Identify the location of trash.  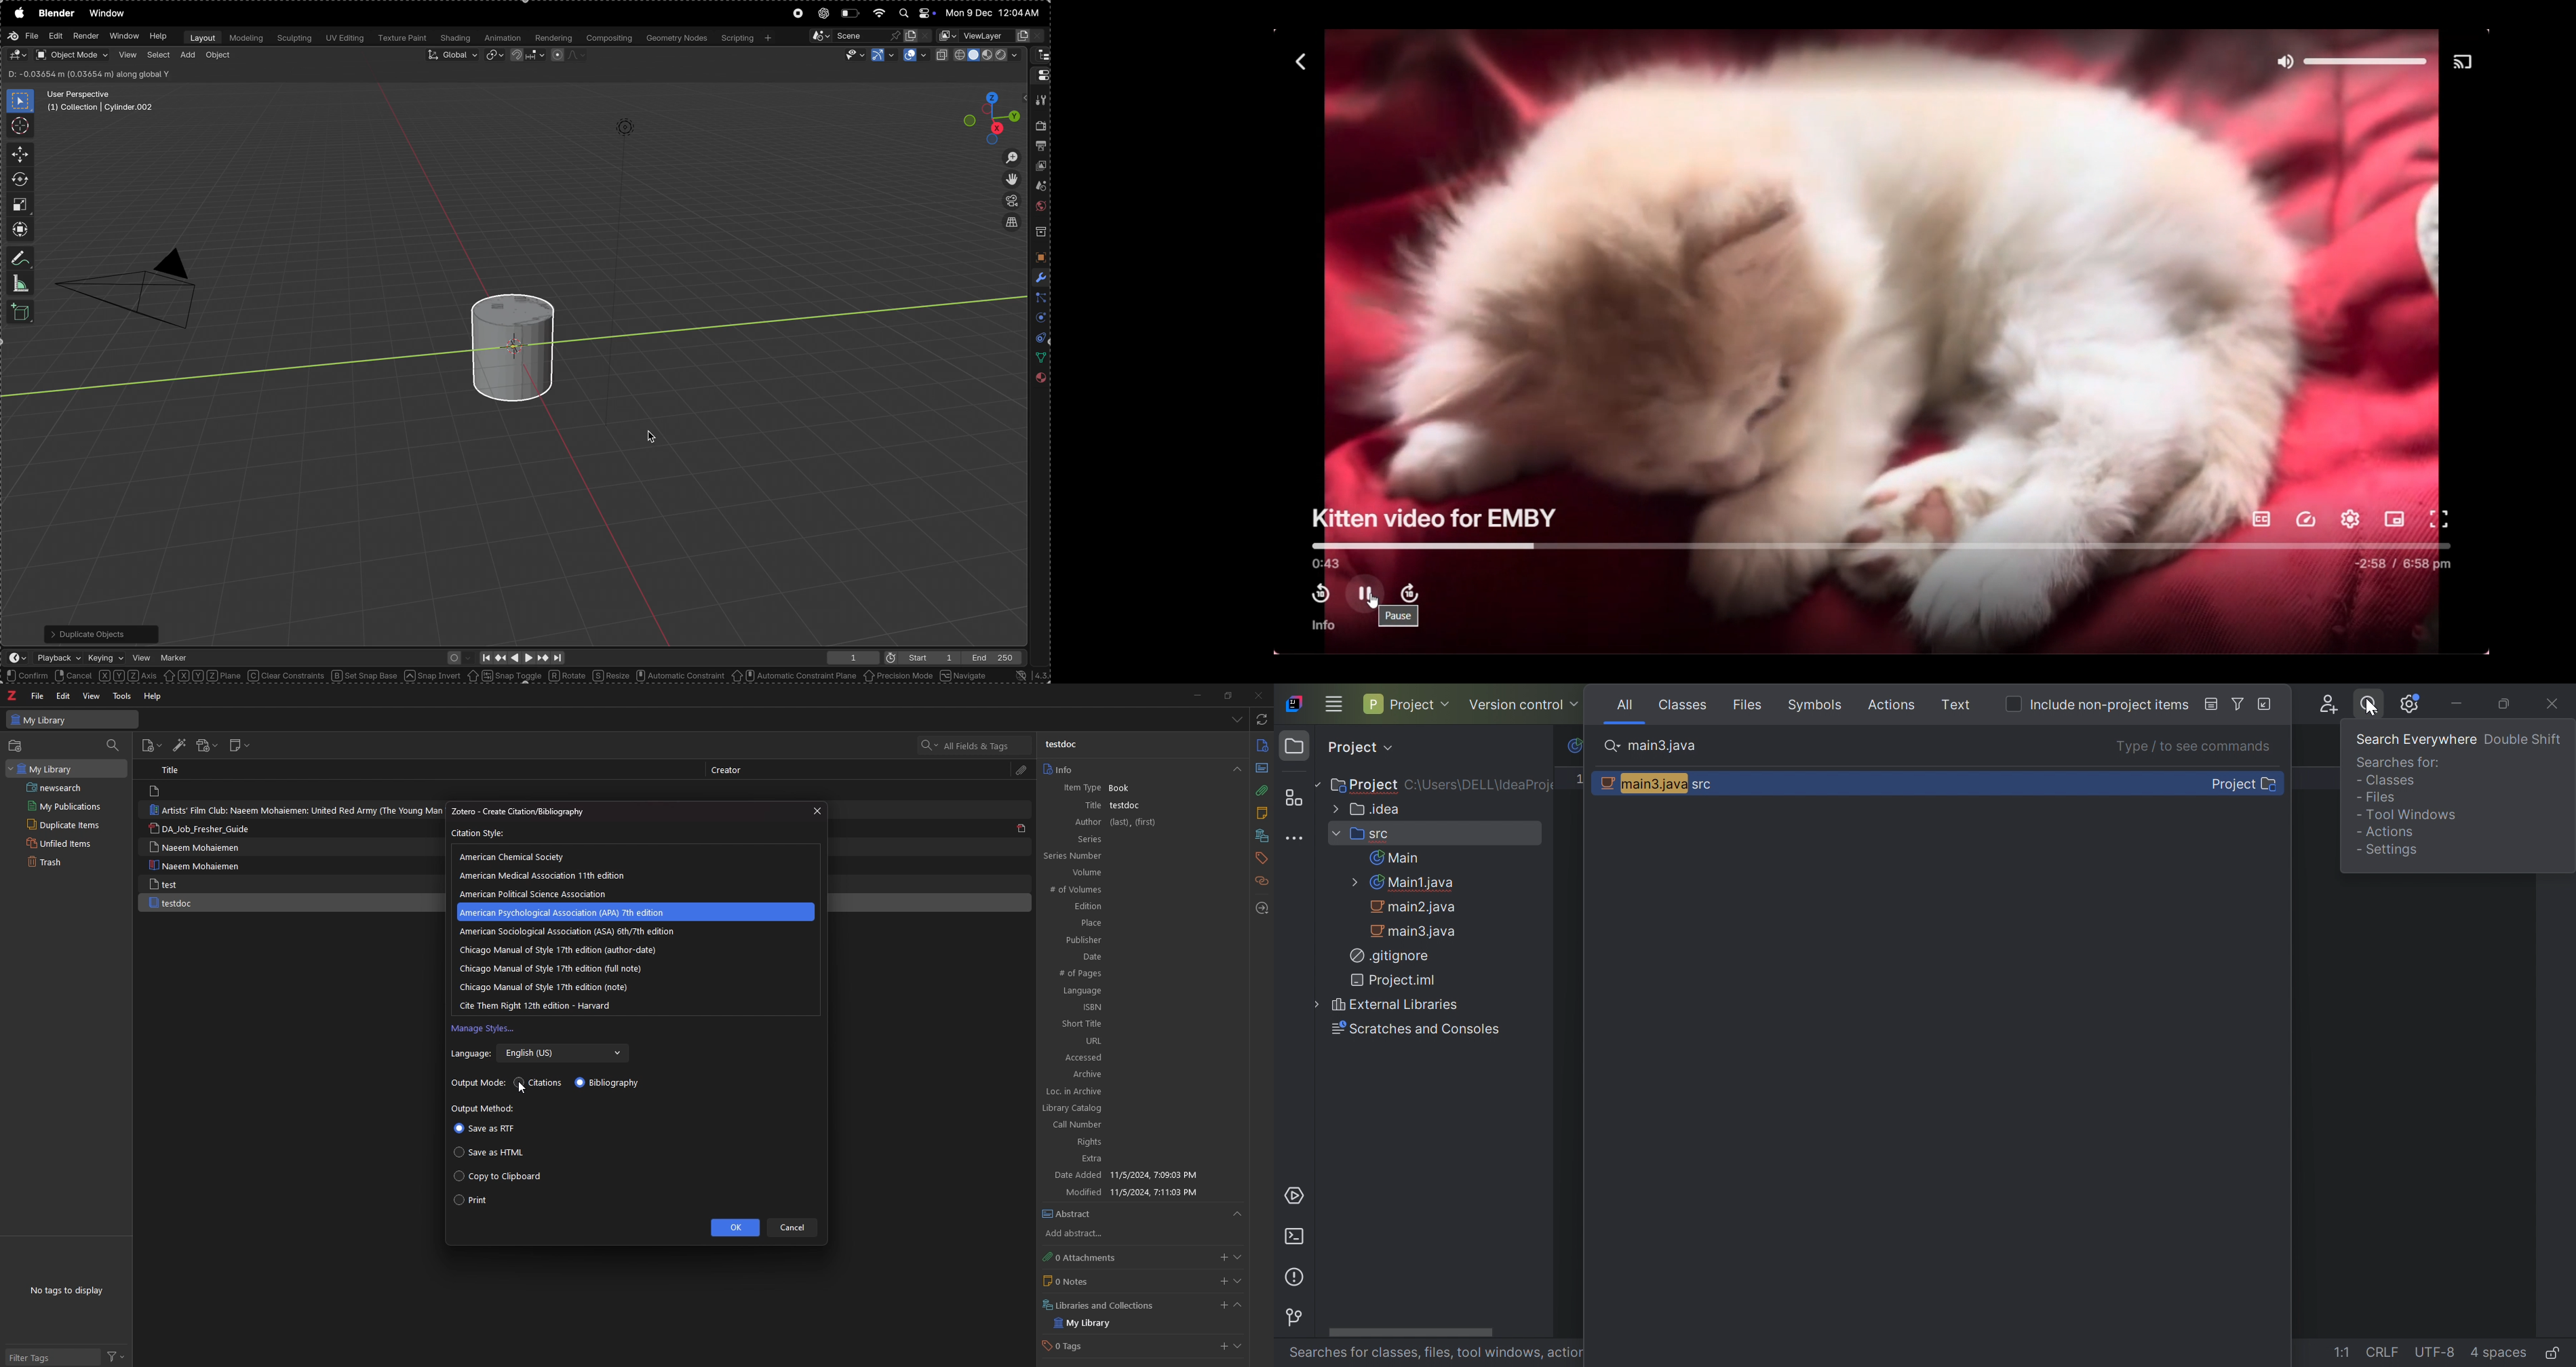
(59, 863).